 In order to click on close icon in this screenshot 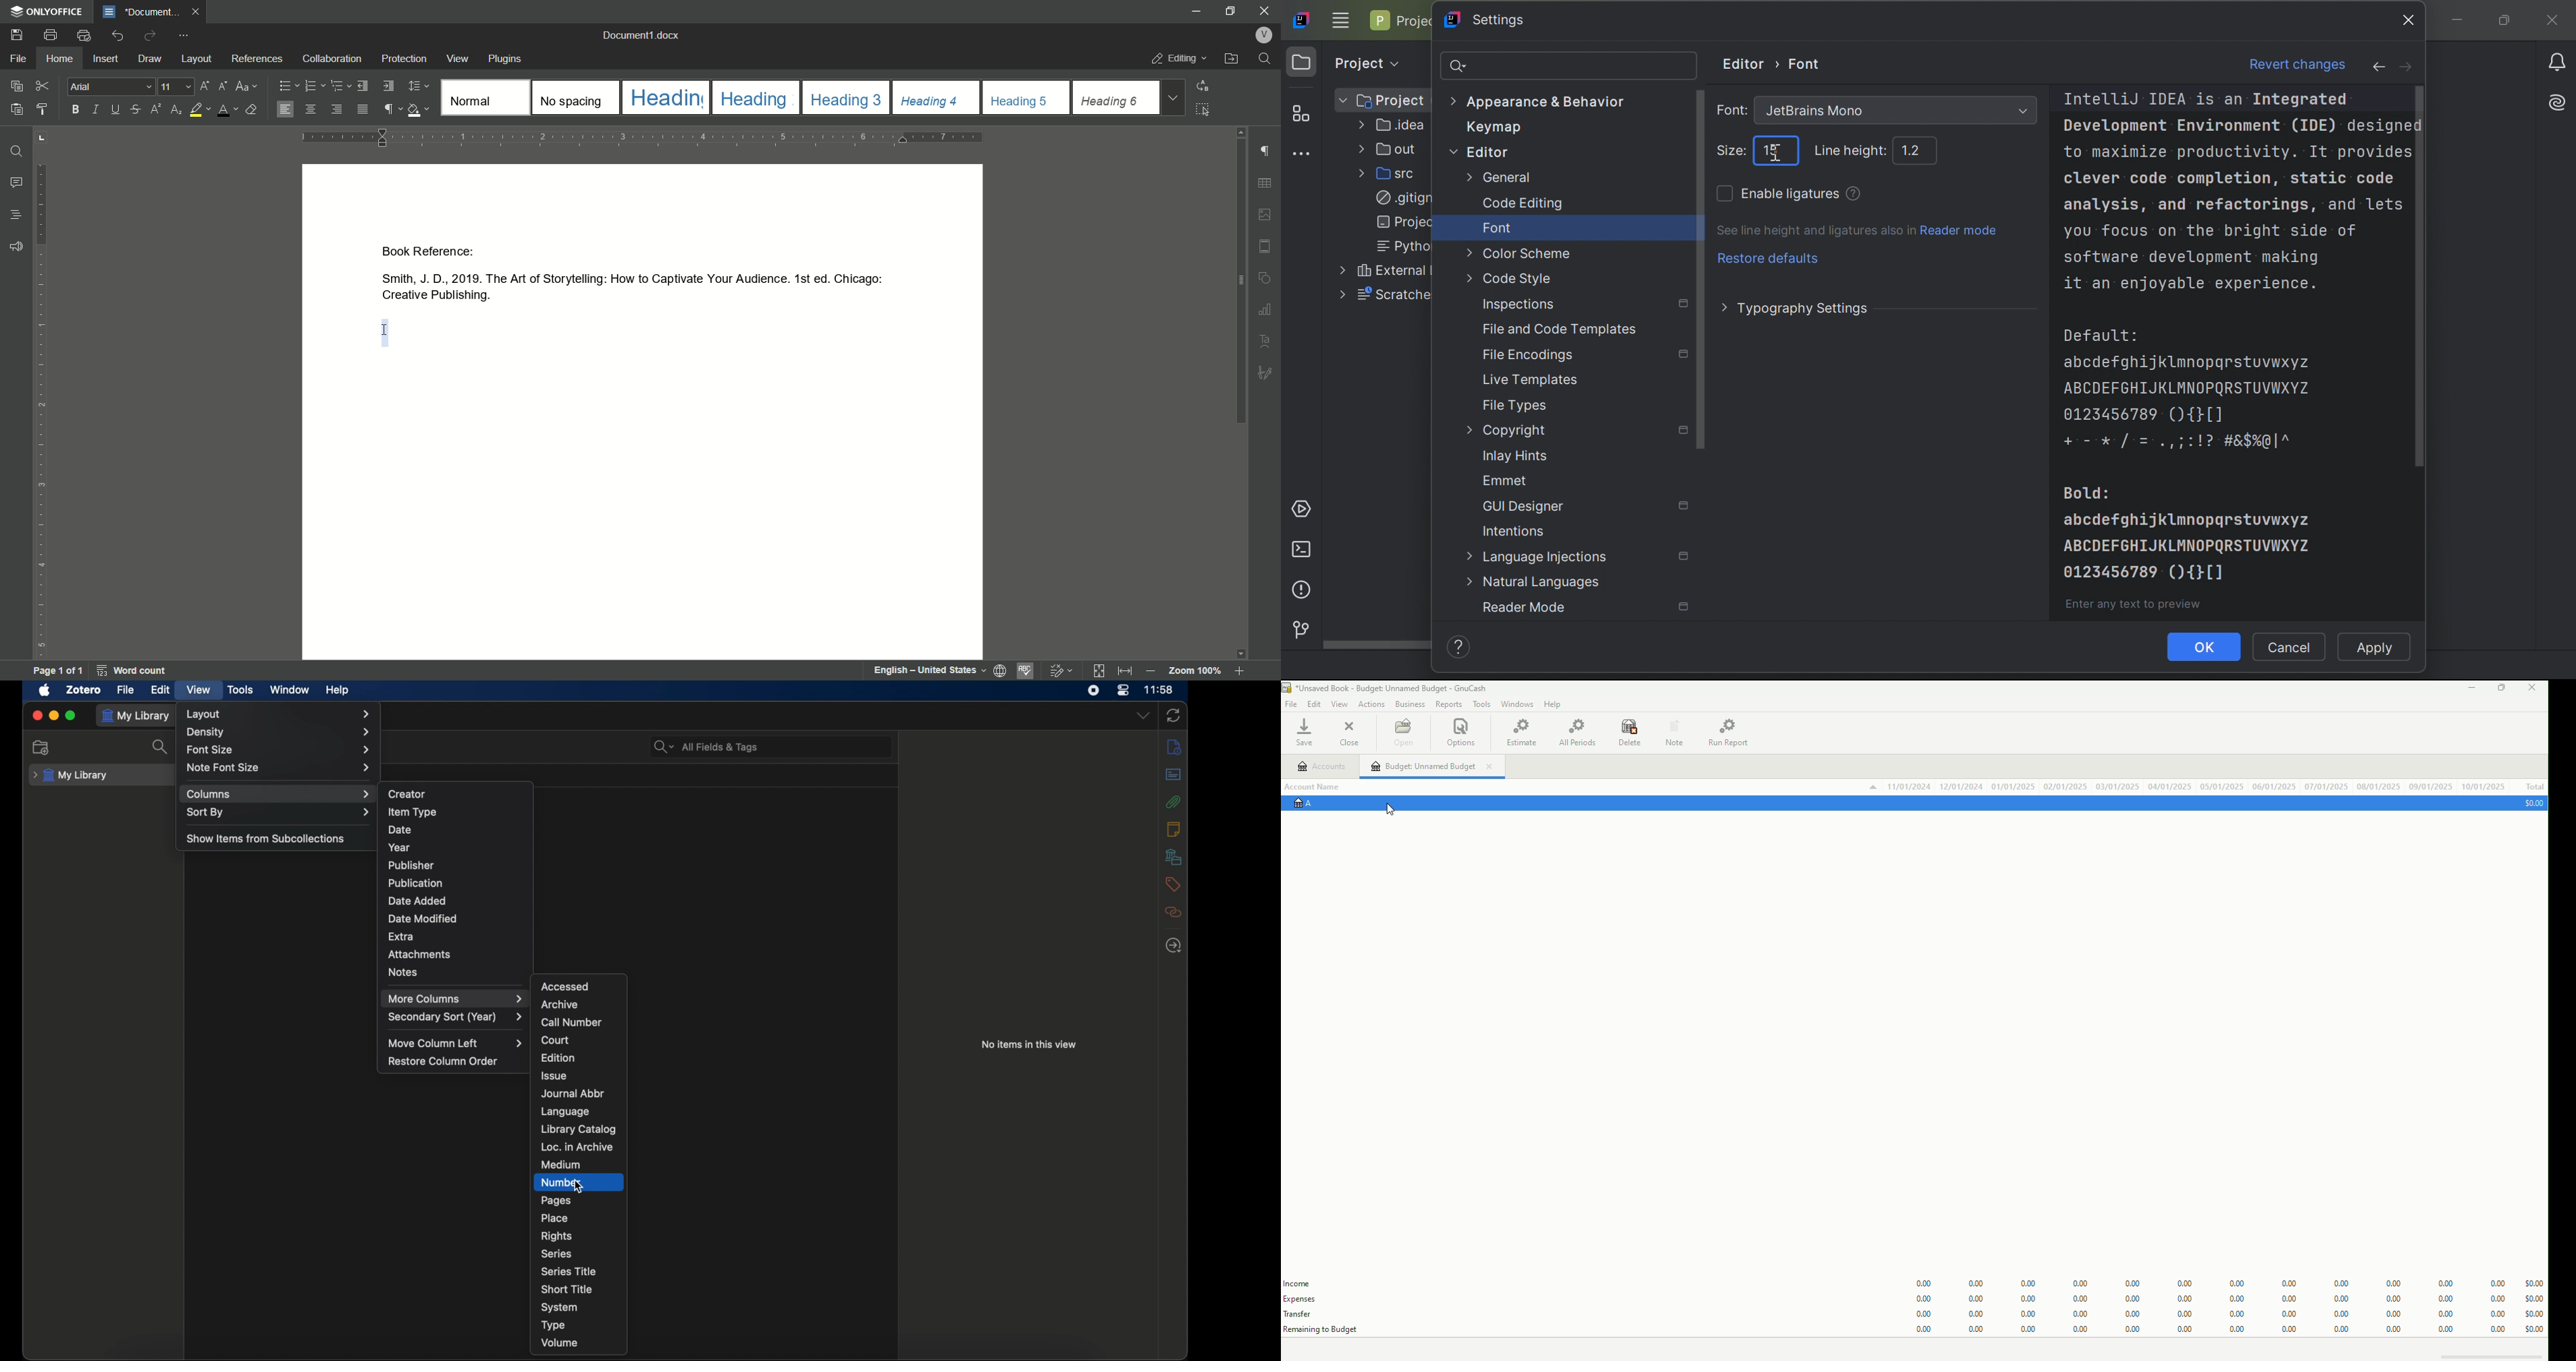, I will do `click(2405, 19)`.